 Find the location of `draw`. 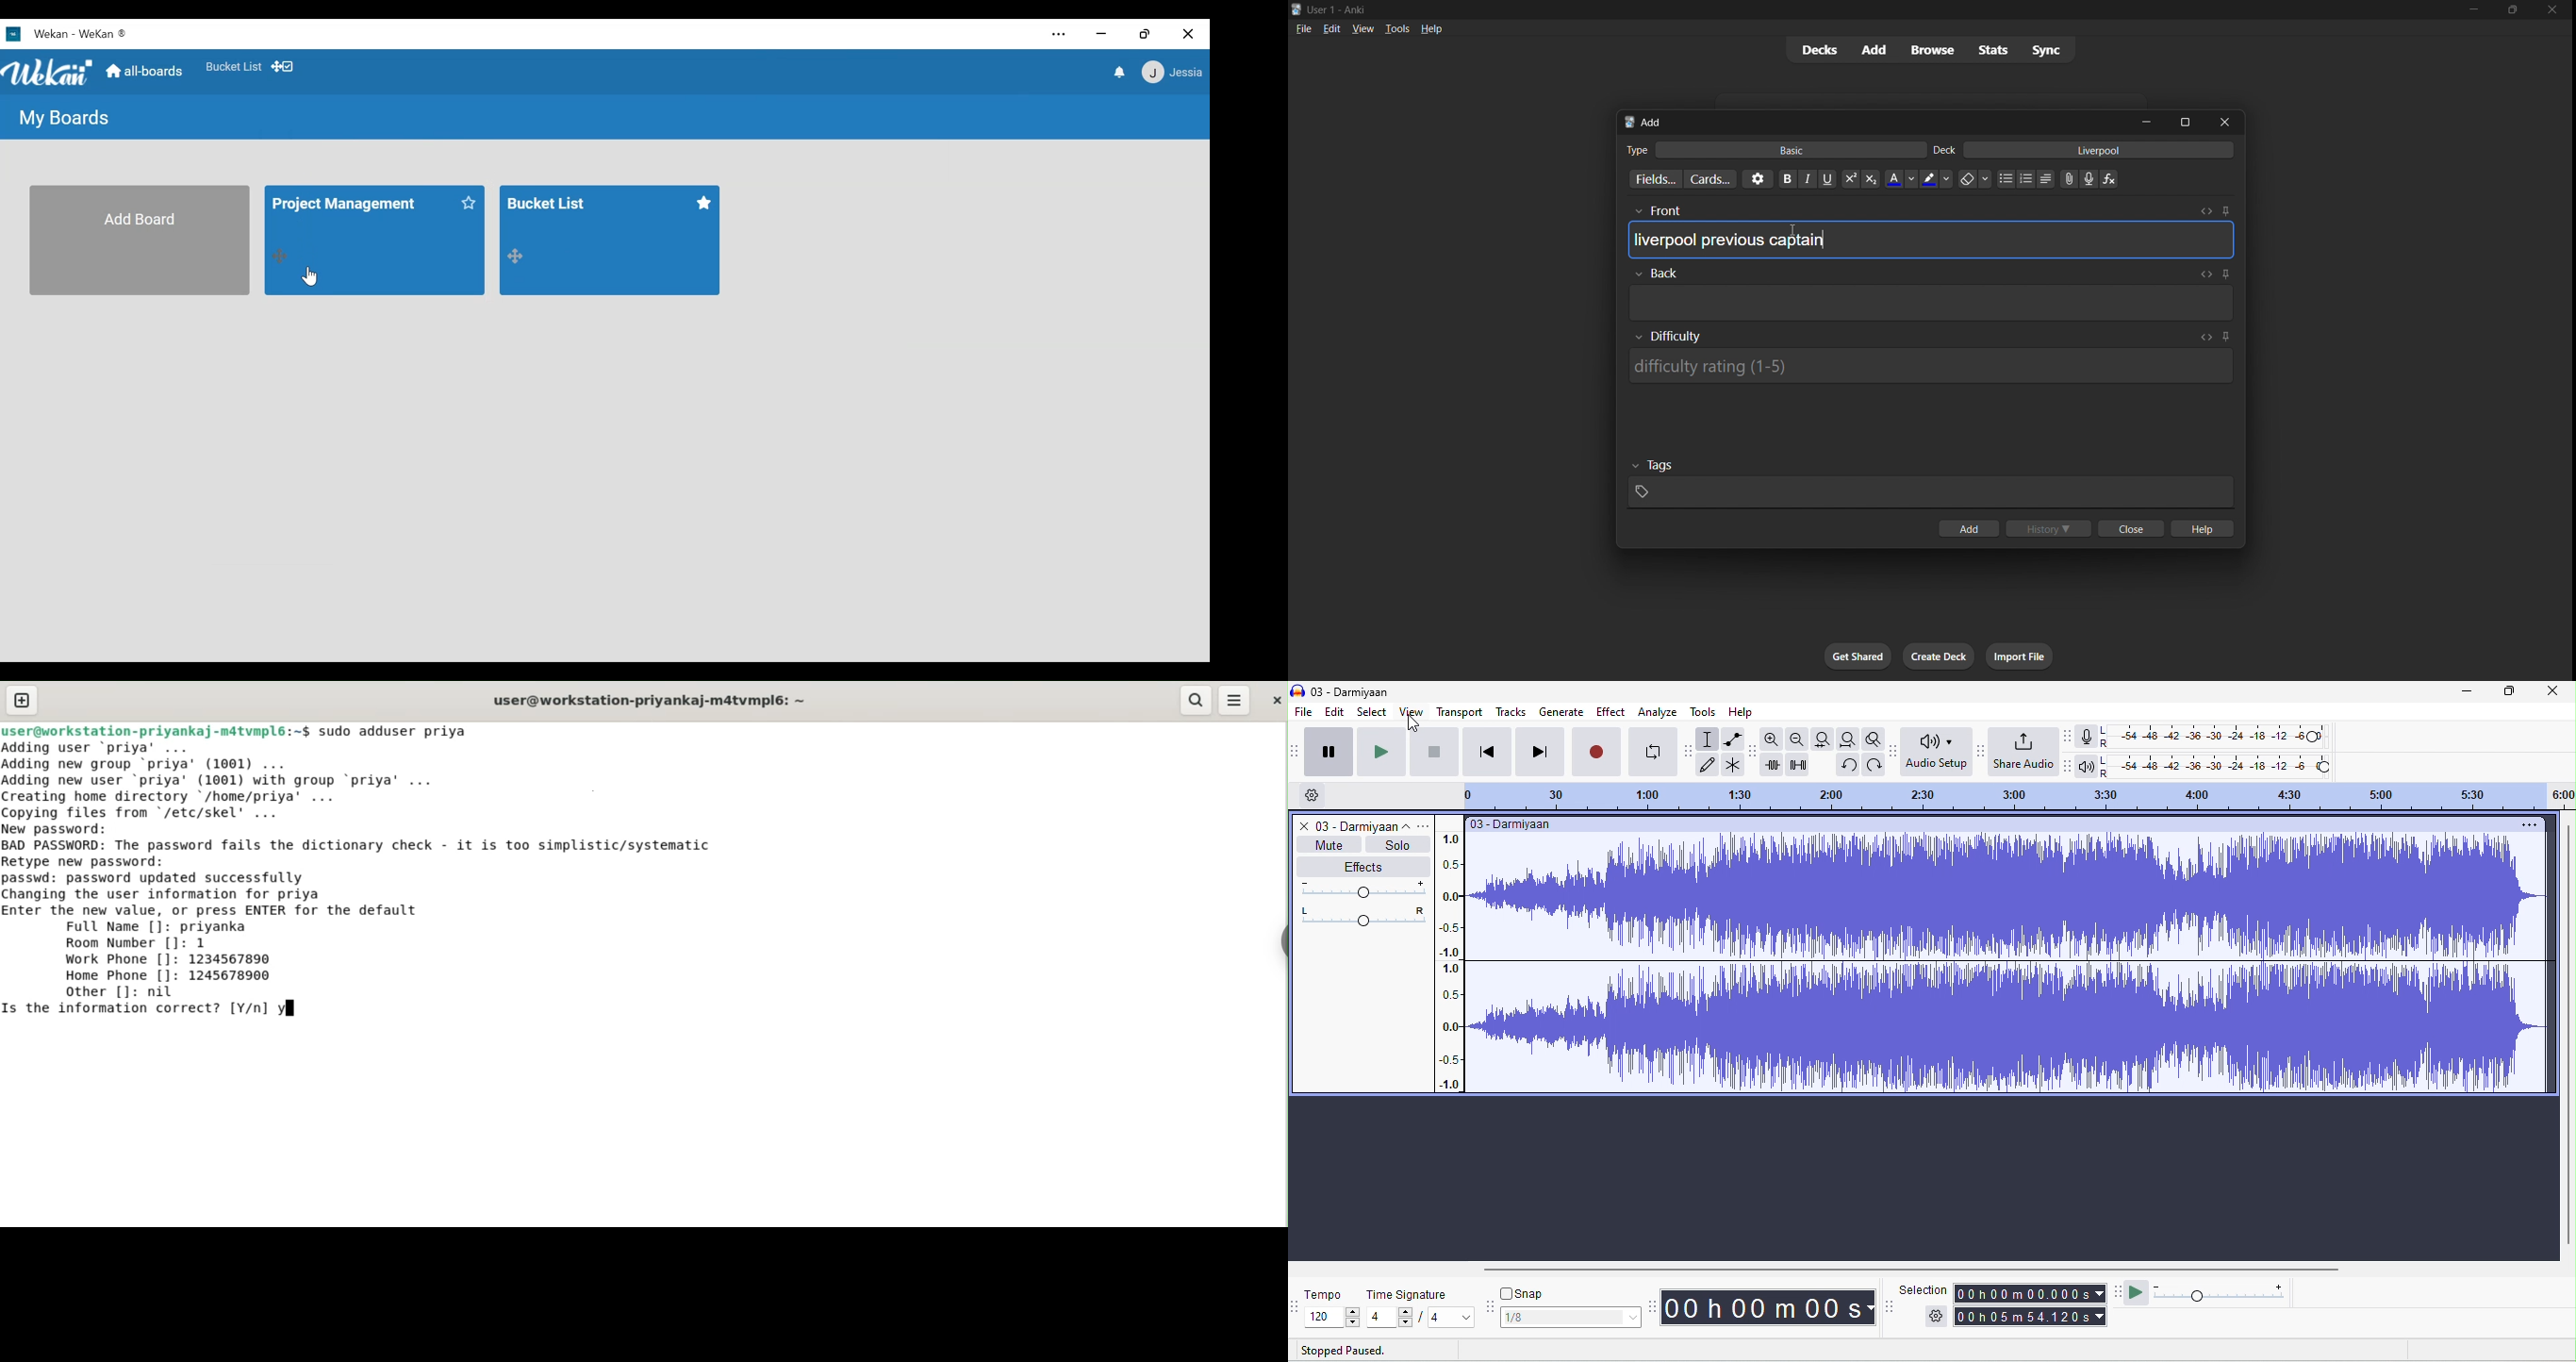

draw is located at coordinates (1709, 764).